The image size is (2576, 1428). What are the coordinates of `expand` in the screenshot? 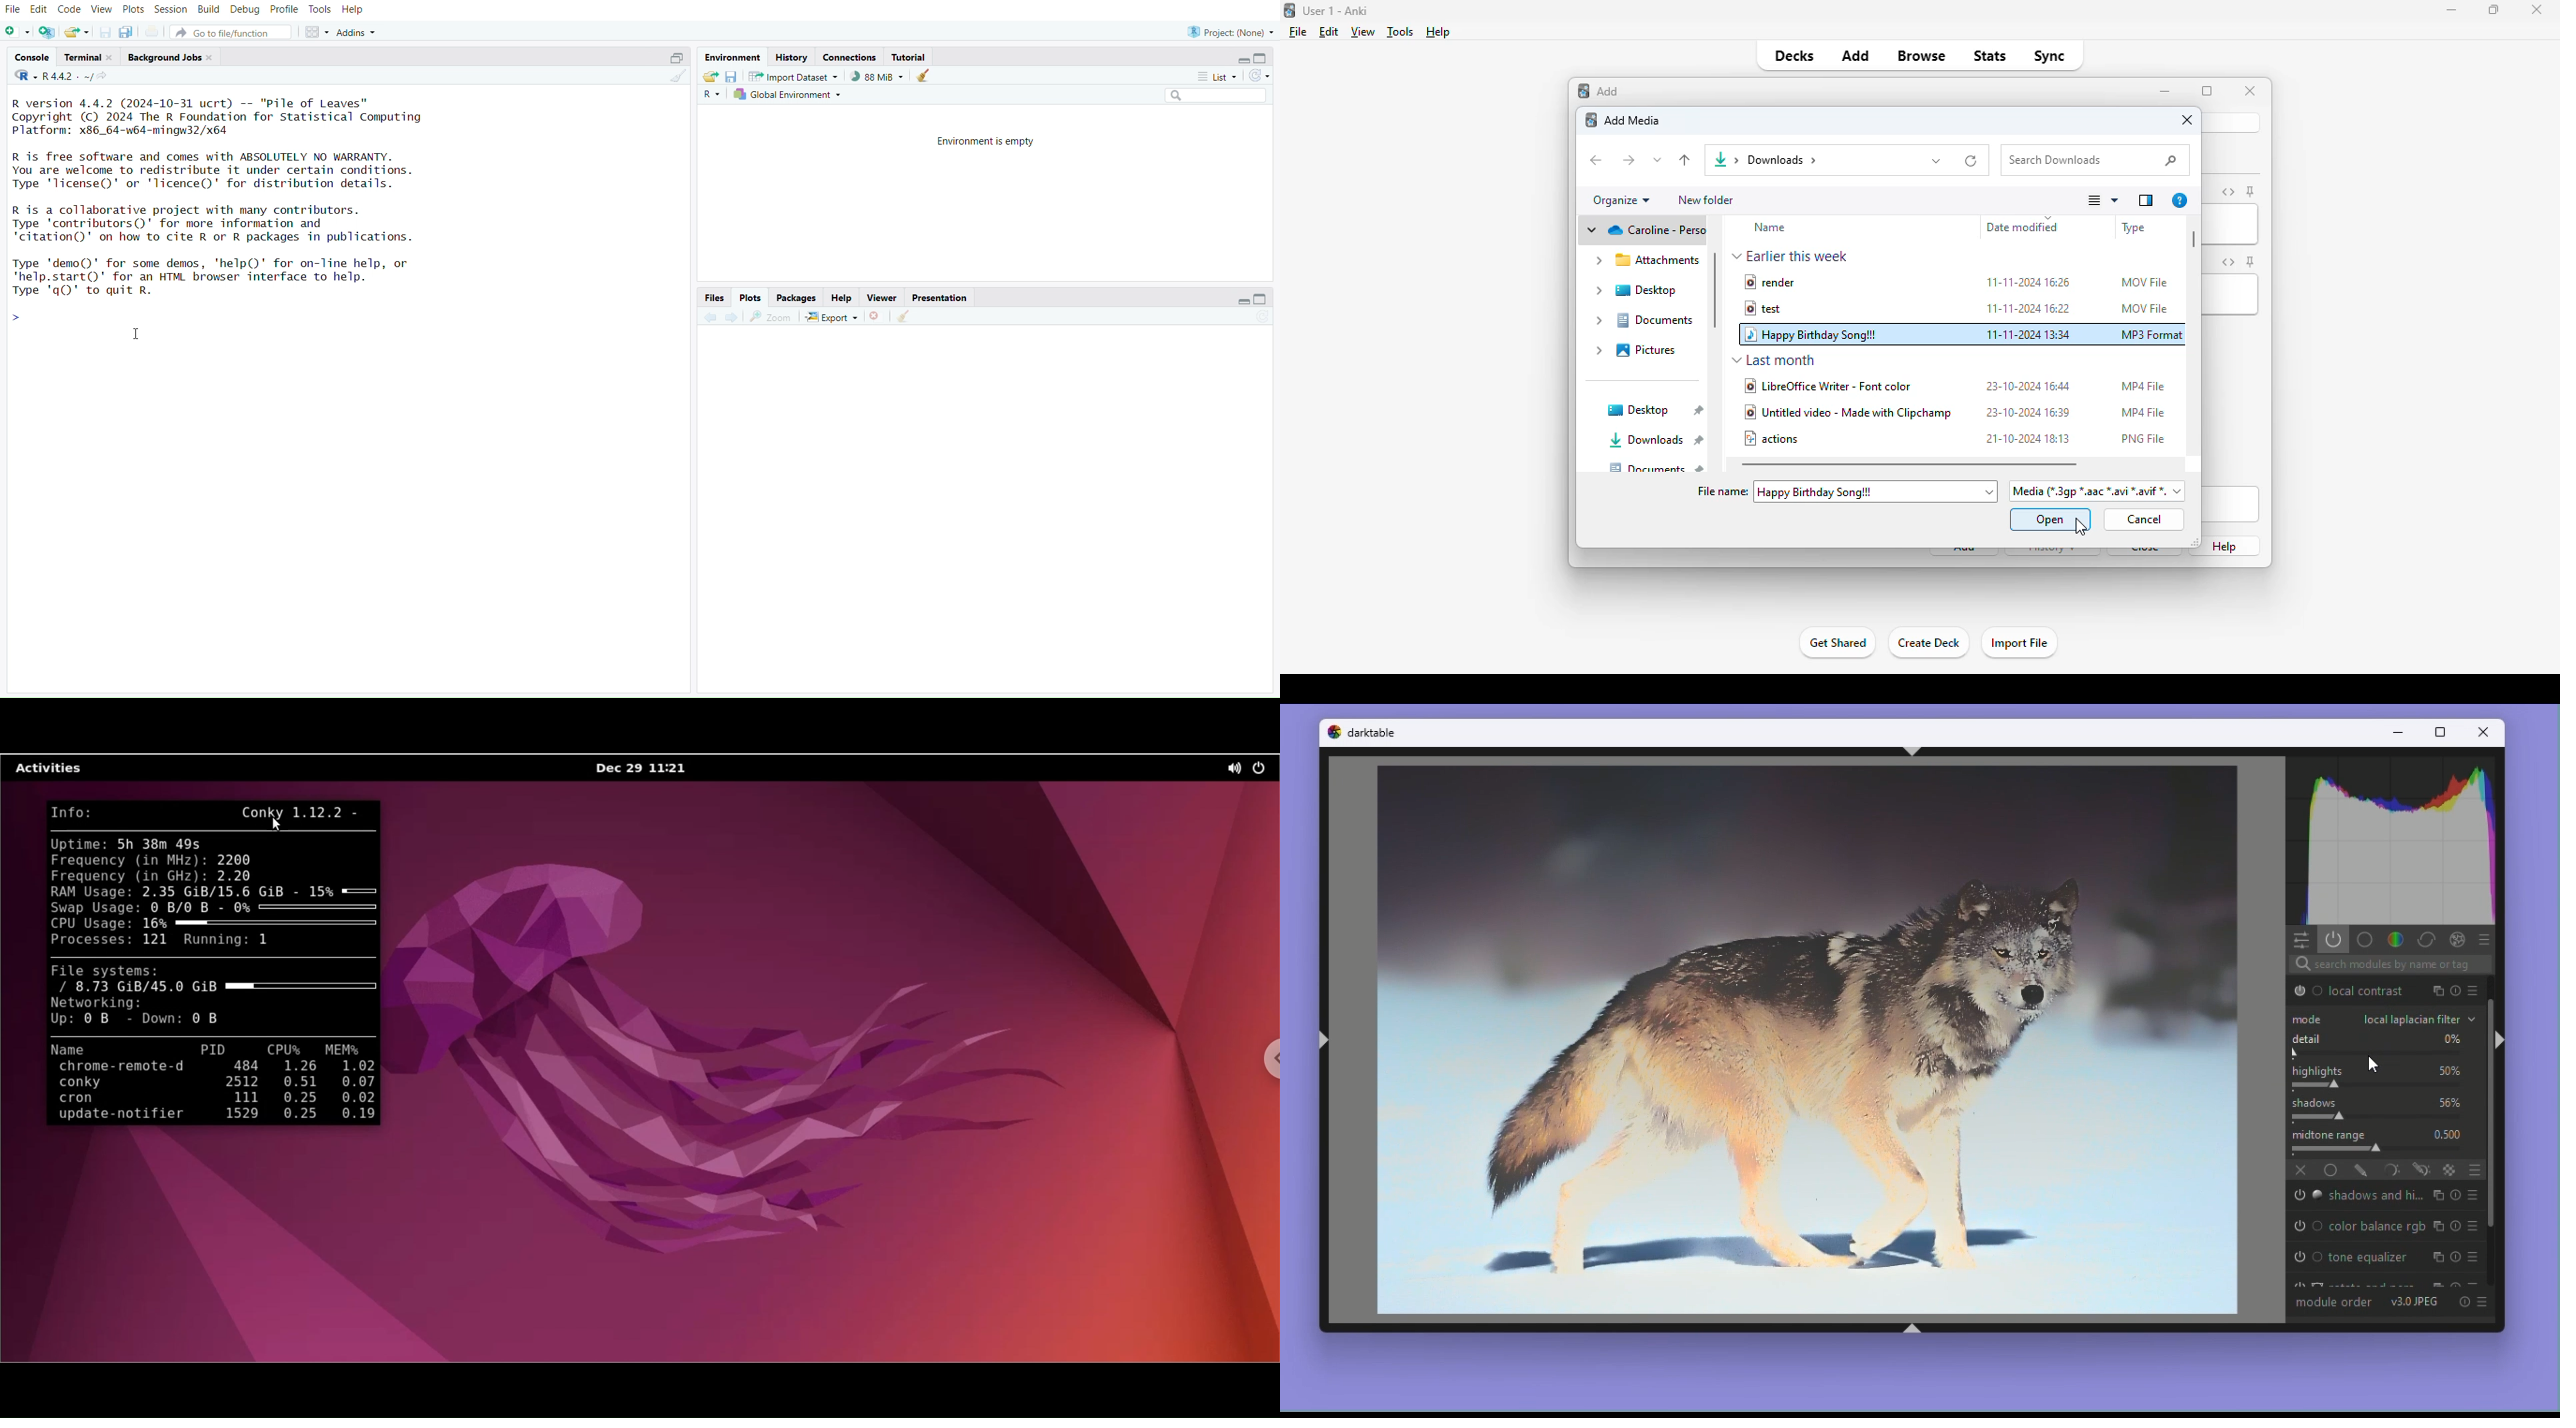 It's located at (1239, 302).